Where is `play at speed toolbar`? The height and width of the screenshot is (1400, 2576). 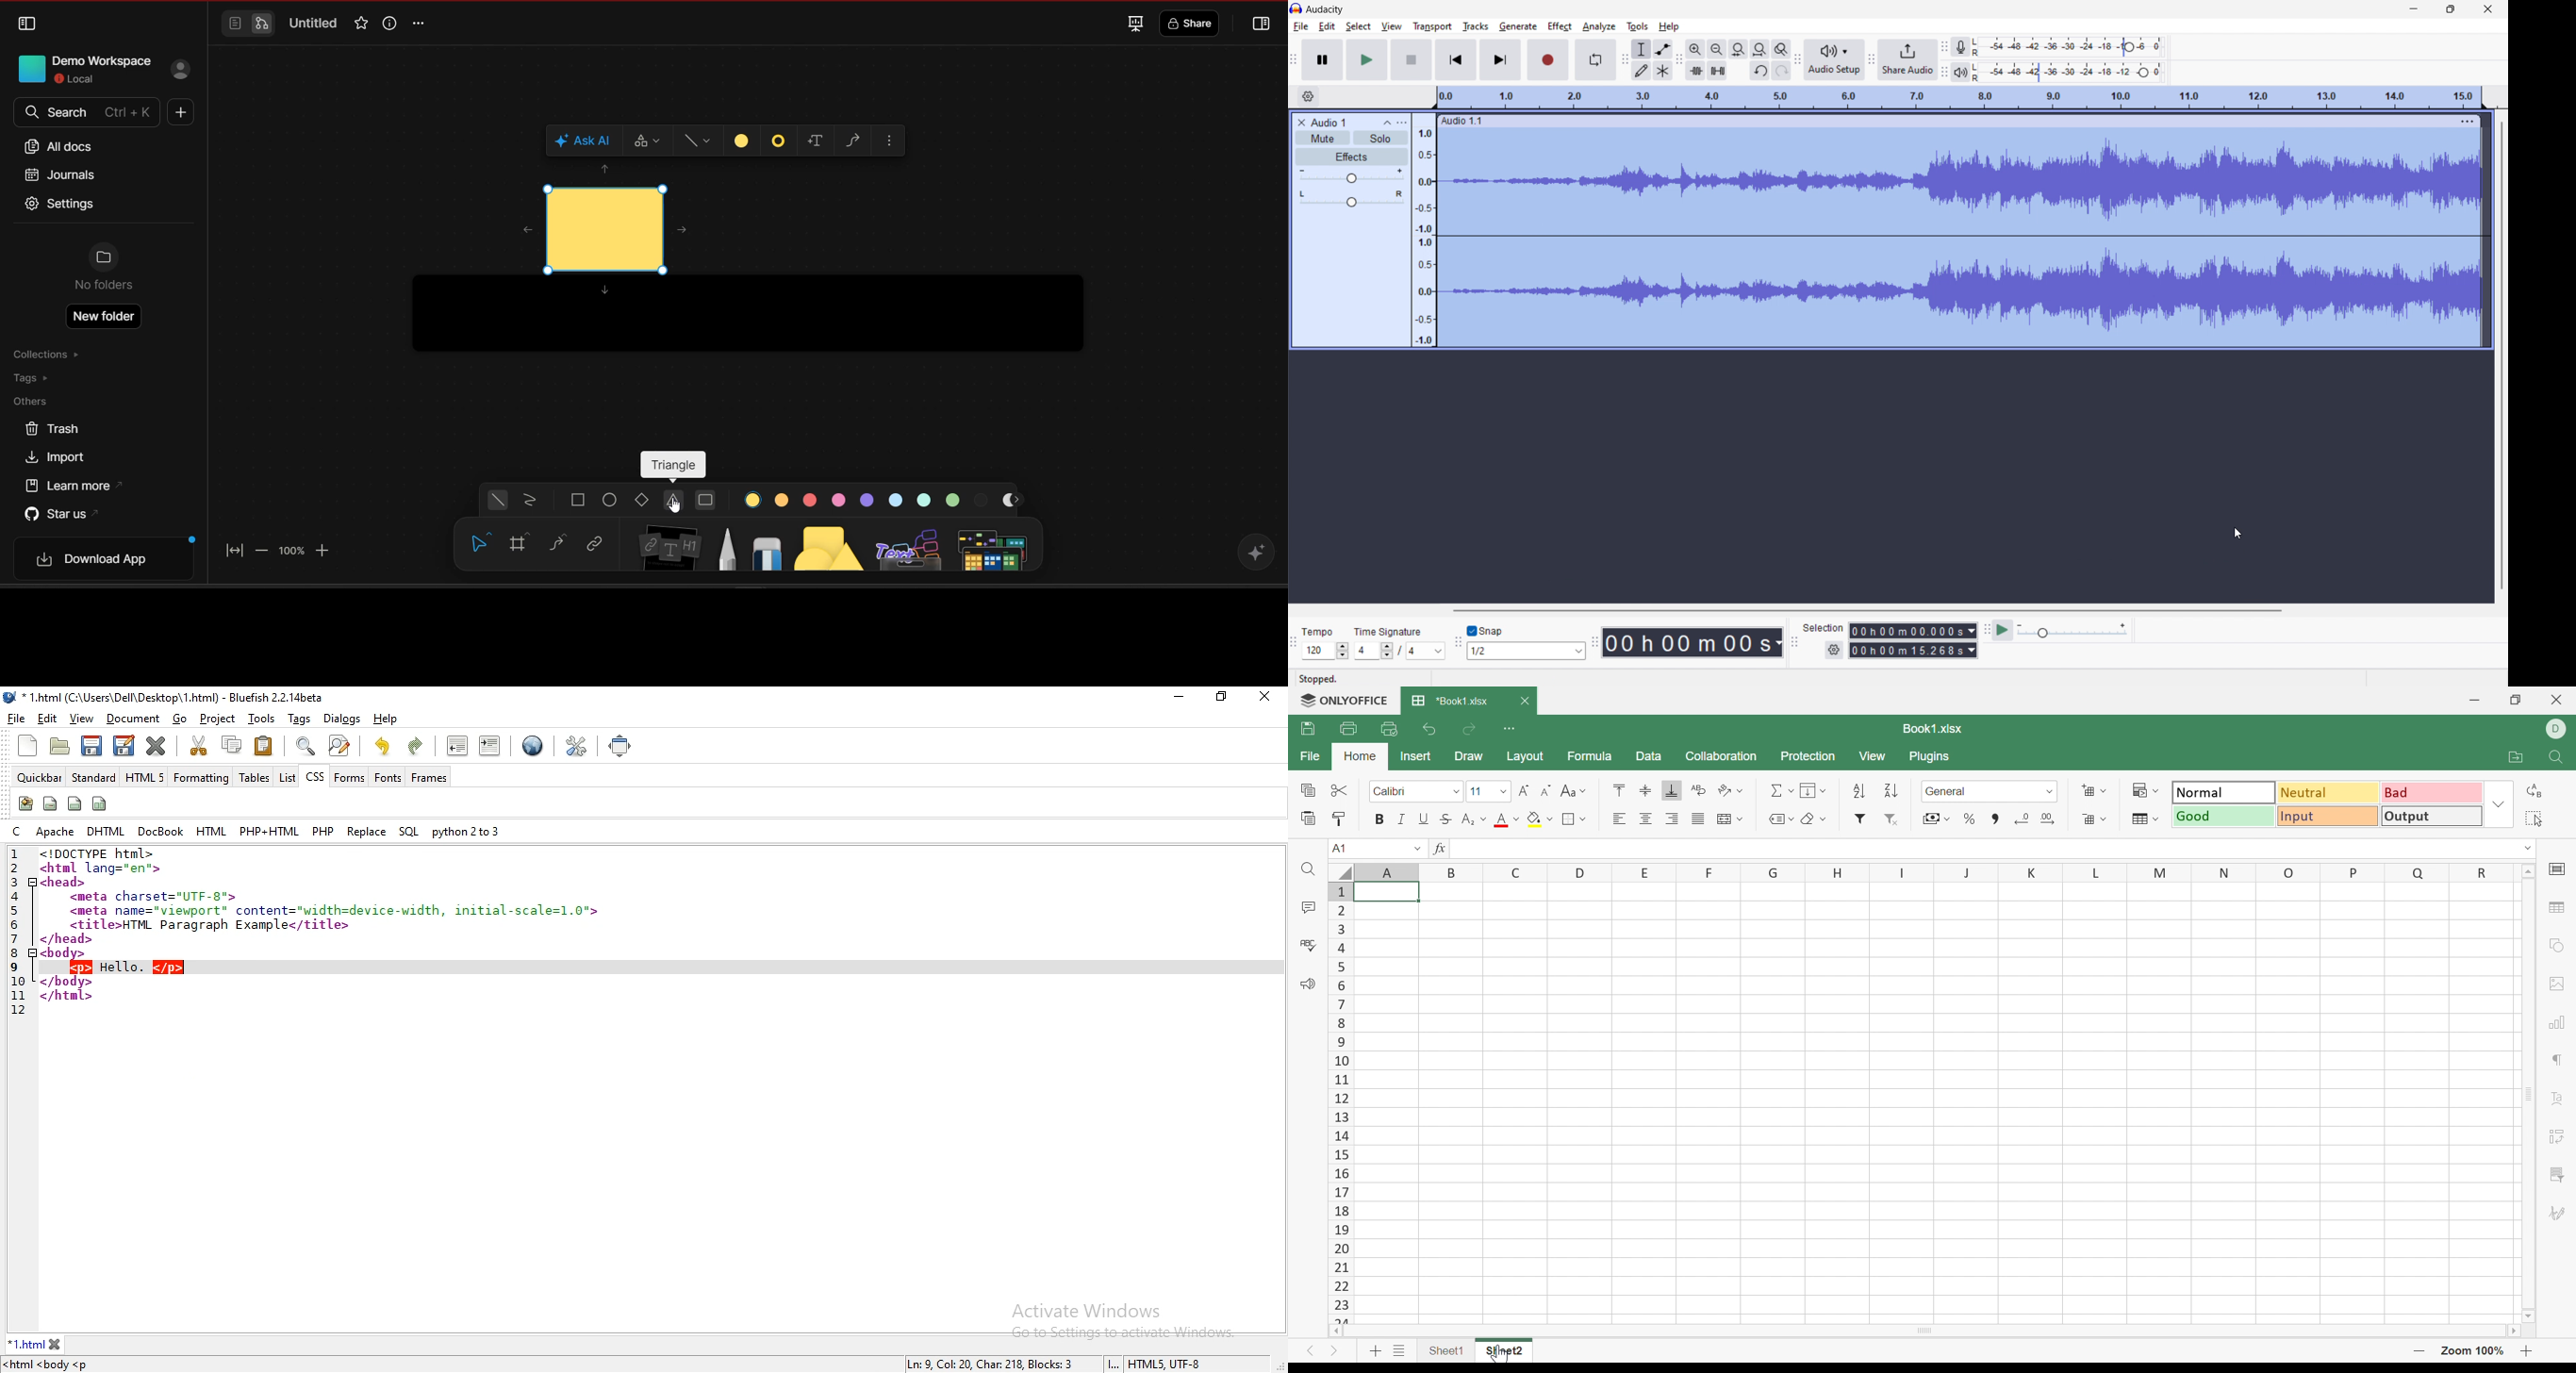
play at speed toolbar is located at coordinates (1987, 630).